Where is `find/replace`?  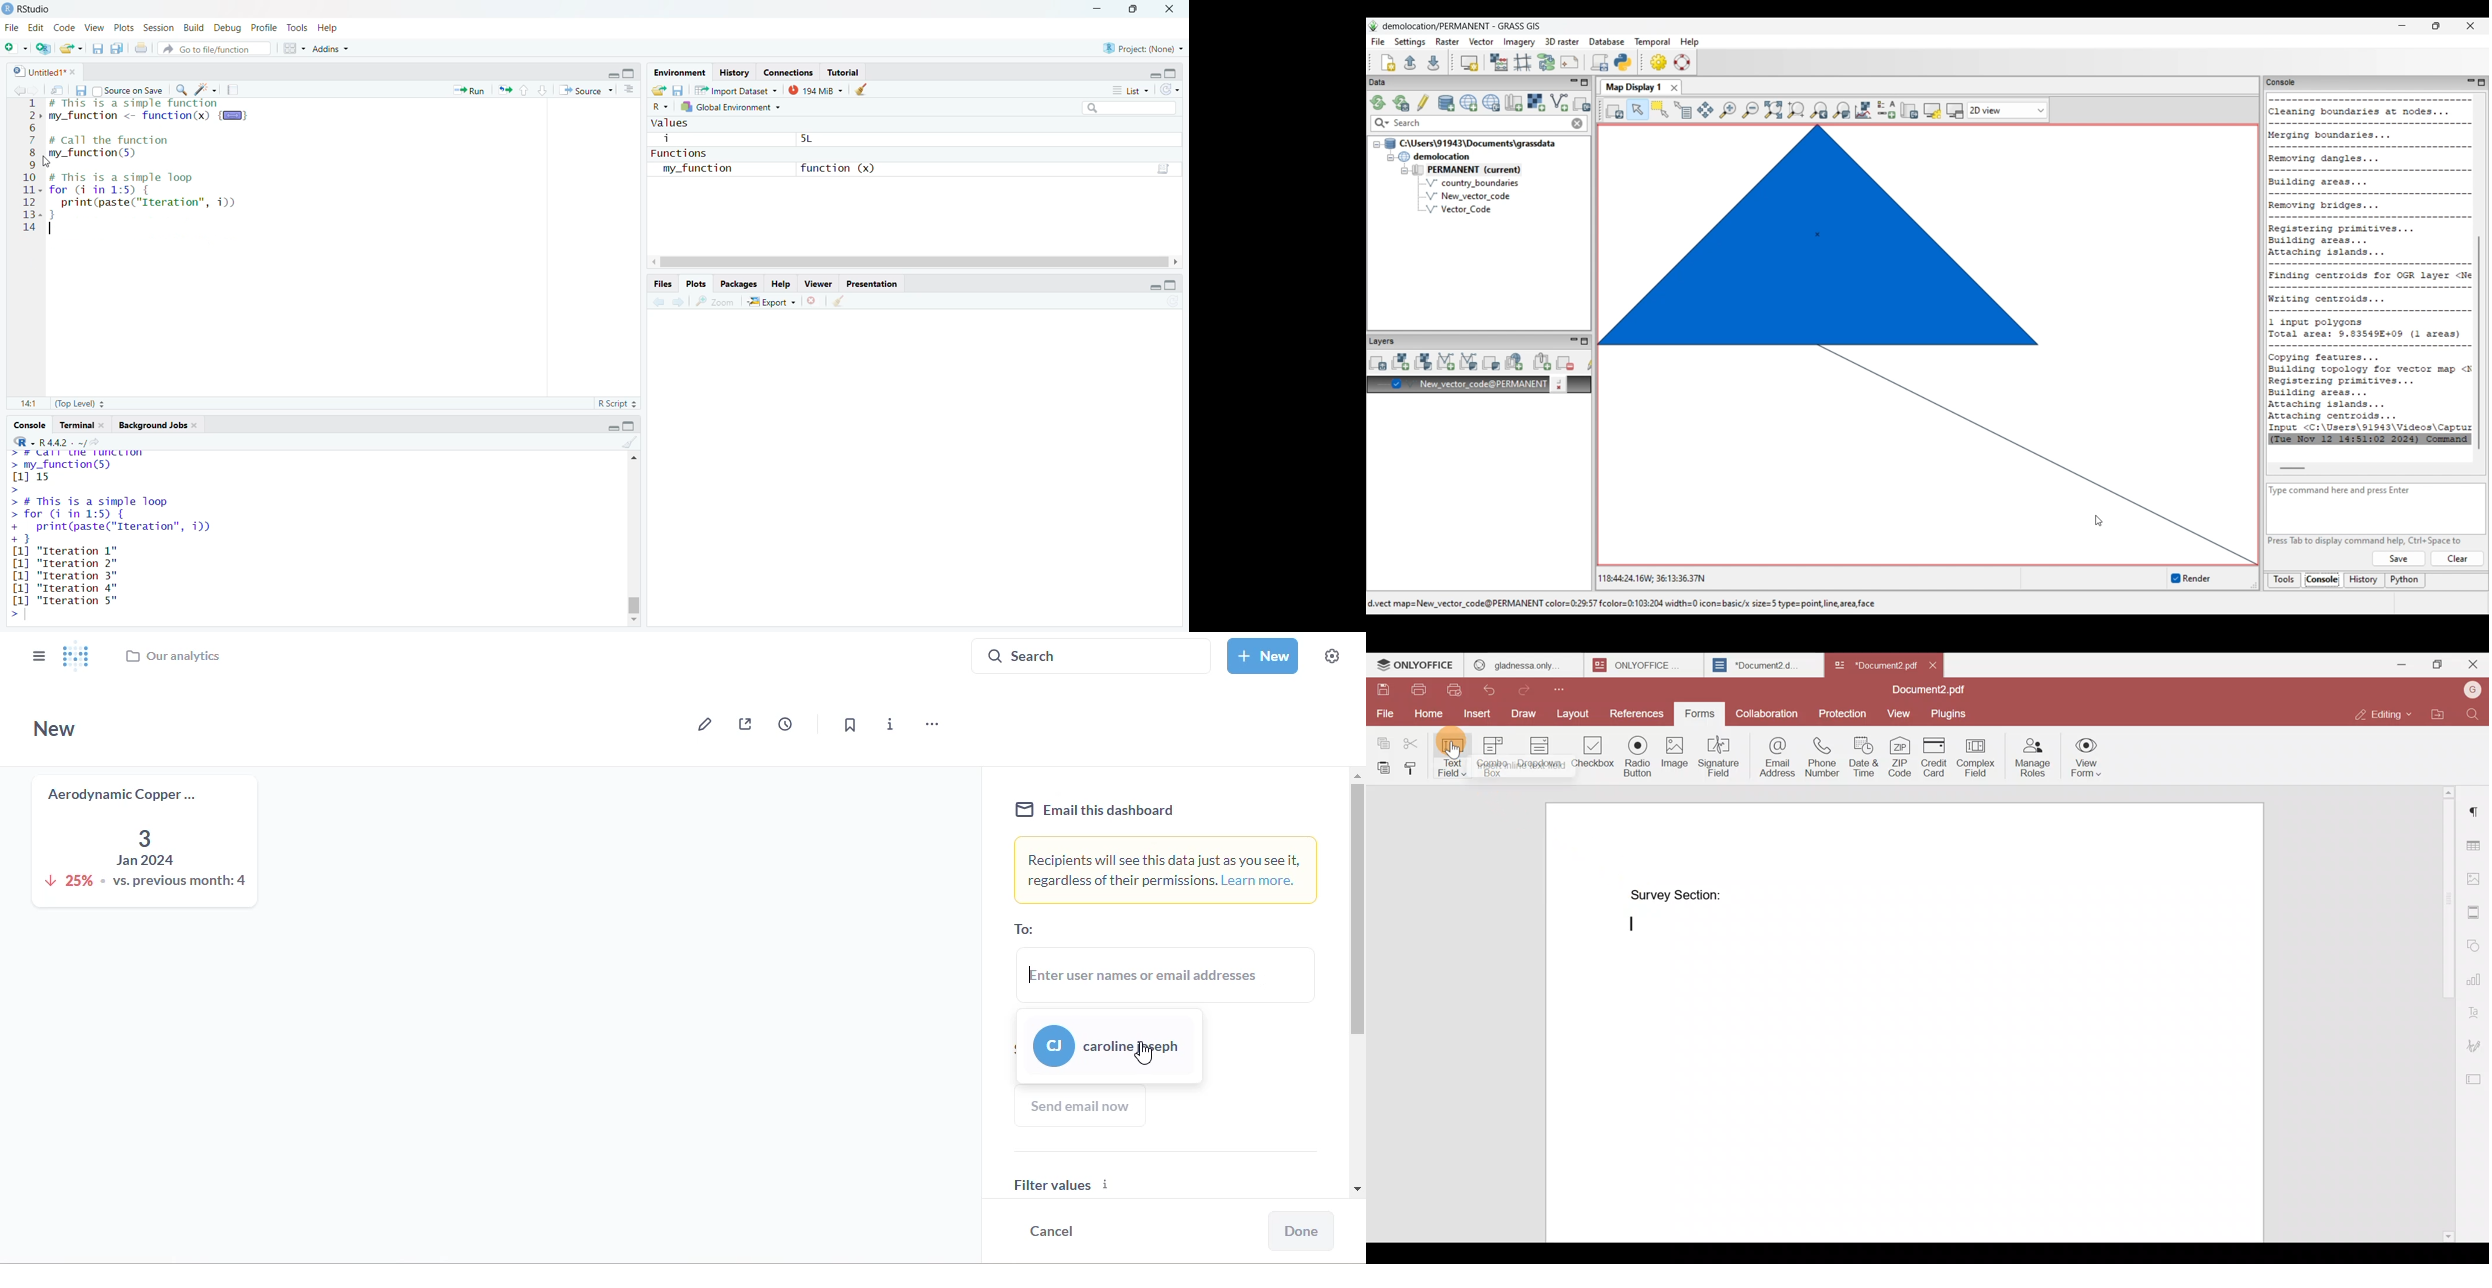 find/replace is located at coordinates (180, 90).